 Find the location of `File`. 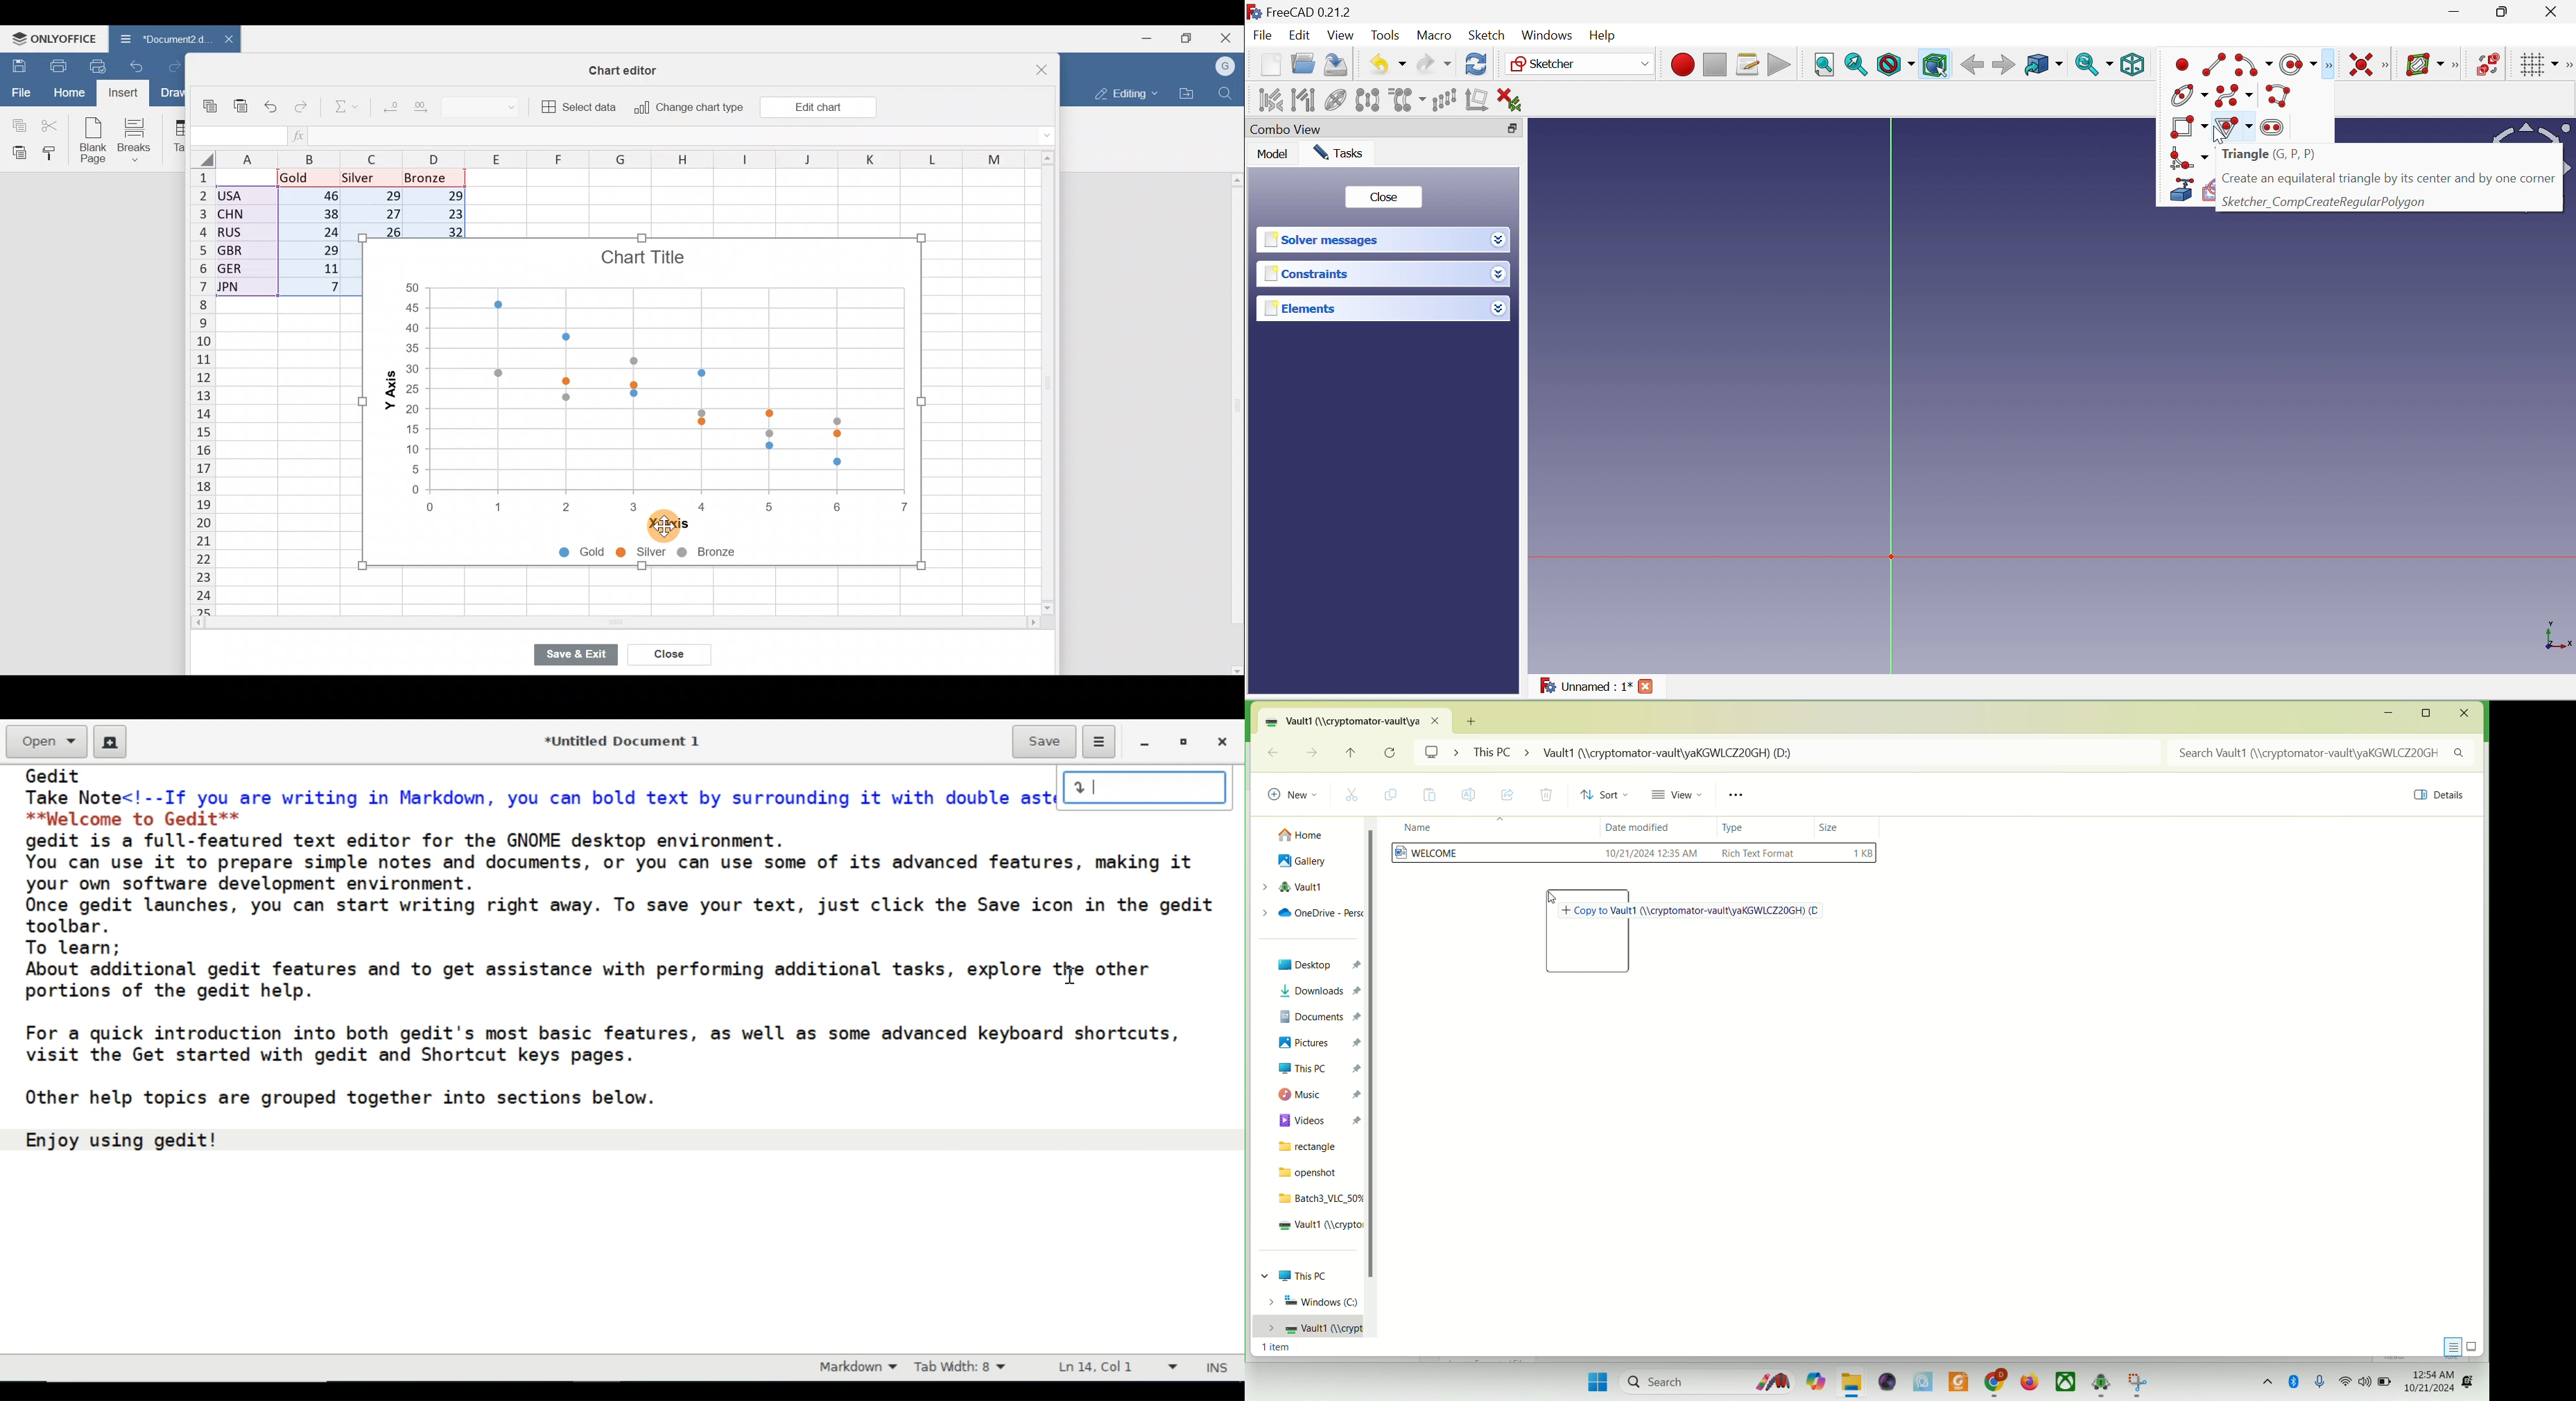

File is located at coordinates (1262, 35).